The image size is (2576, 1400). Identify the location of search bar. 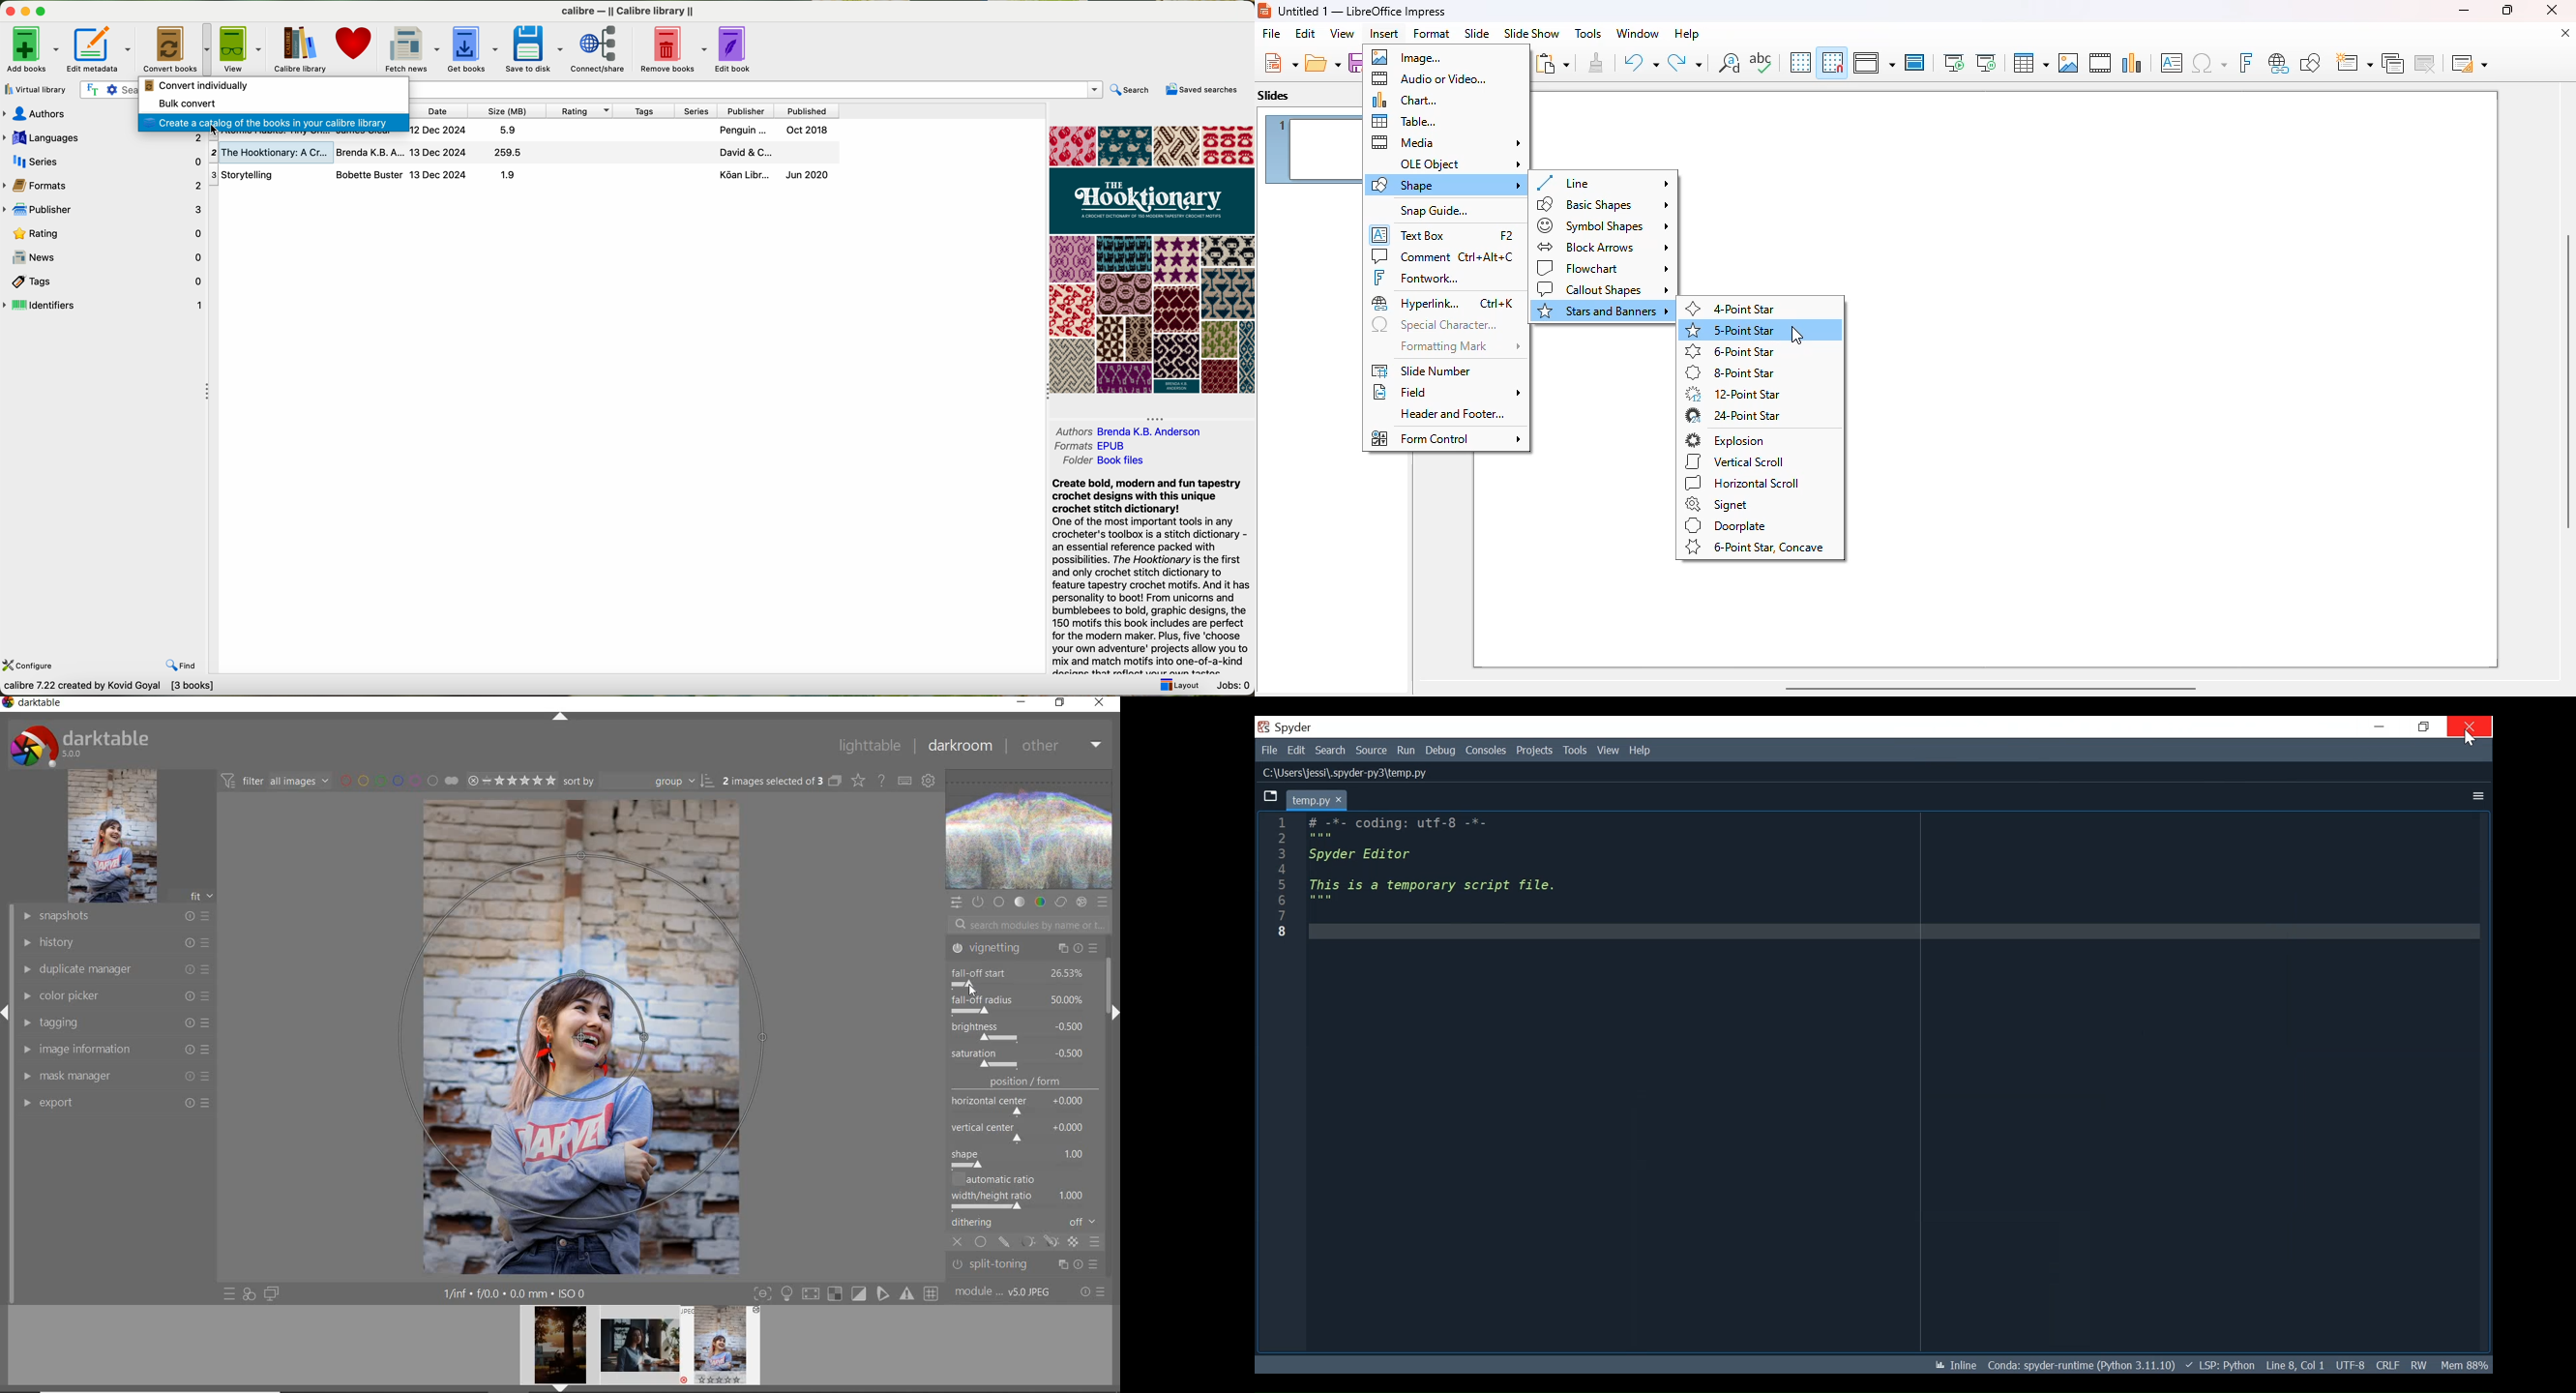
(756, 89).